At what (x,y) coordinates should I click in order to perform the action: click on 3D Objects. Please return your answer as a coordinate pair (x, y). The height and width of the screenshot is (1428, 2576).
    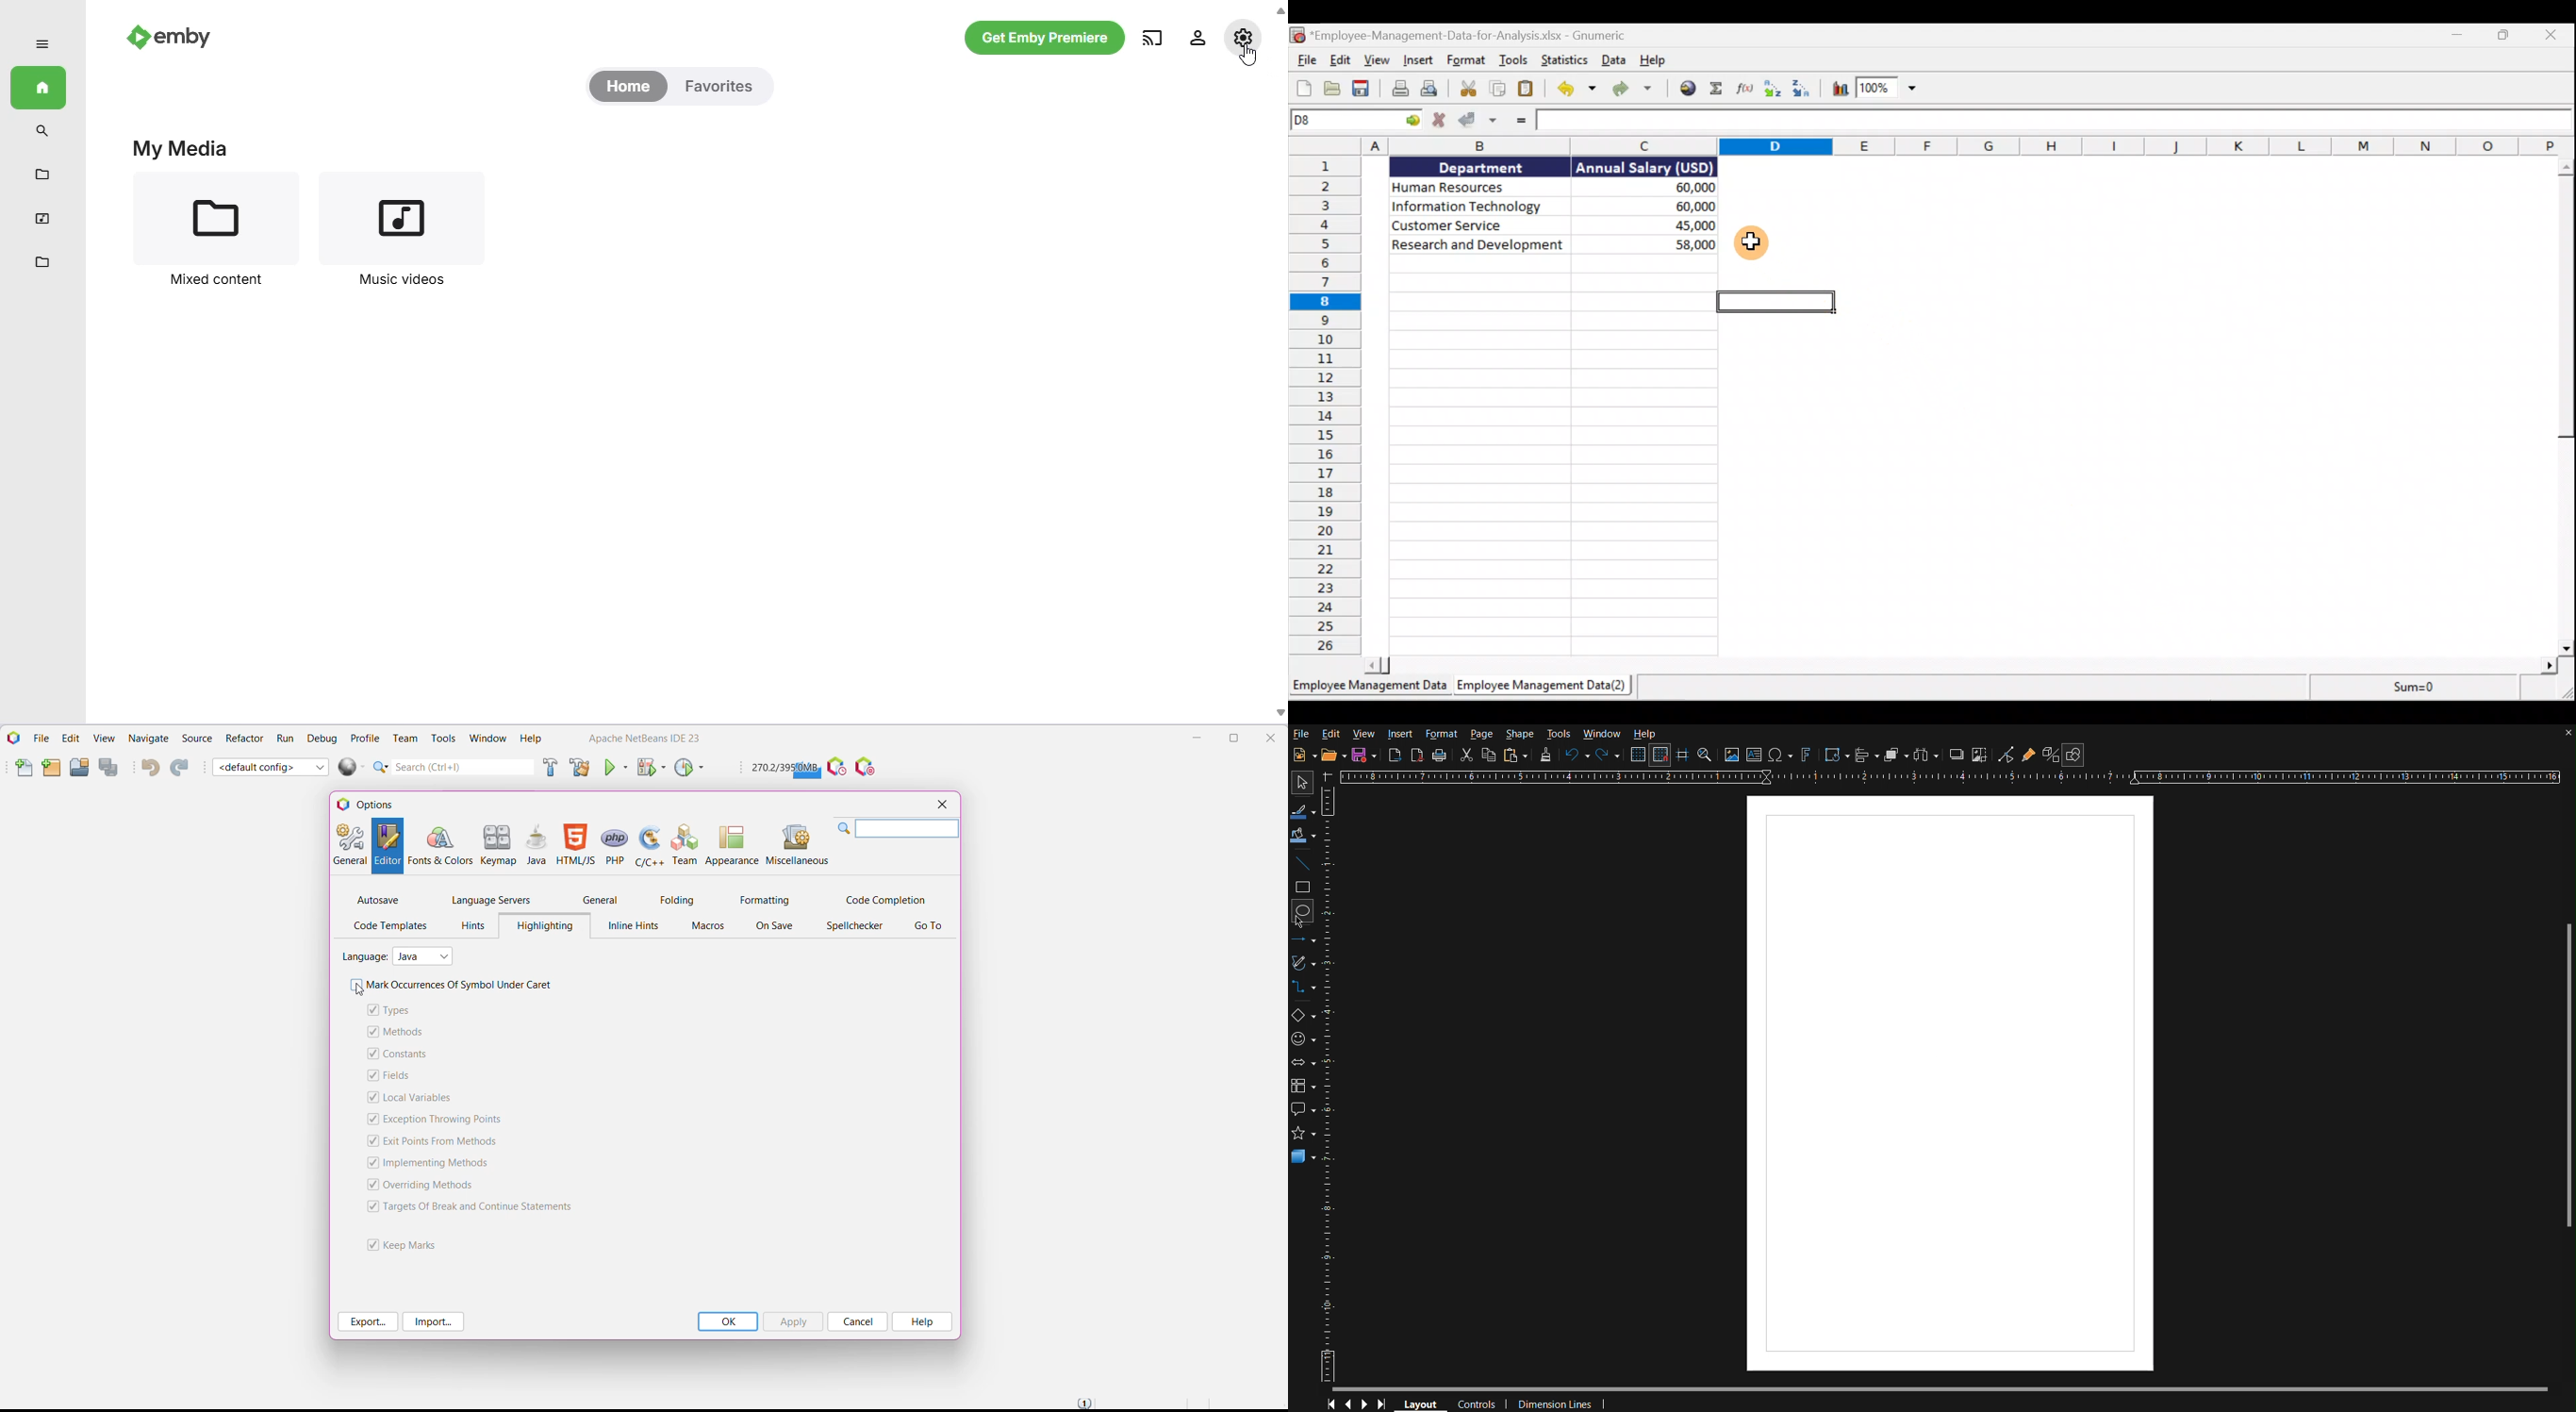
    Looking at the image, I should click on (1307, 1158).